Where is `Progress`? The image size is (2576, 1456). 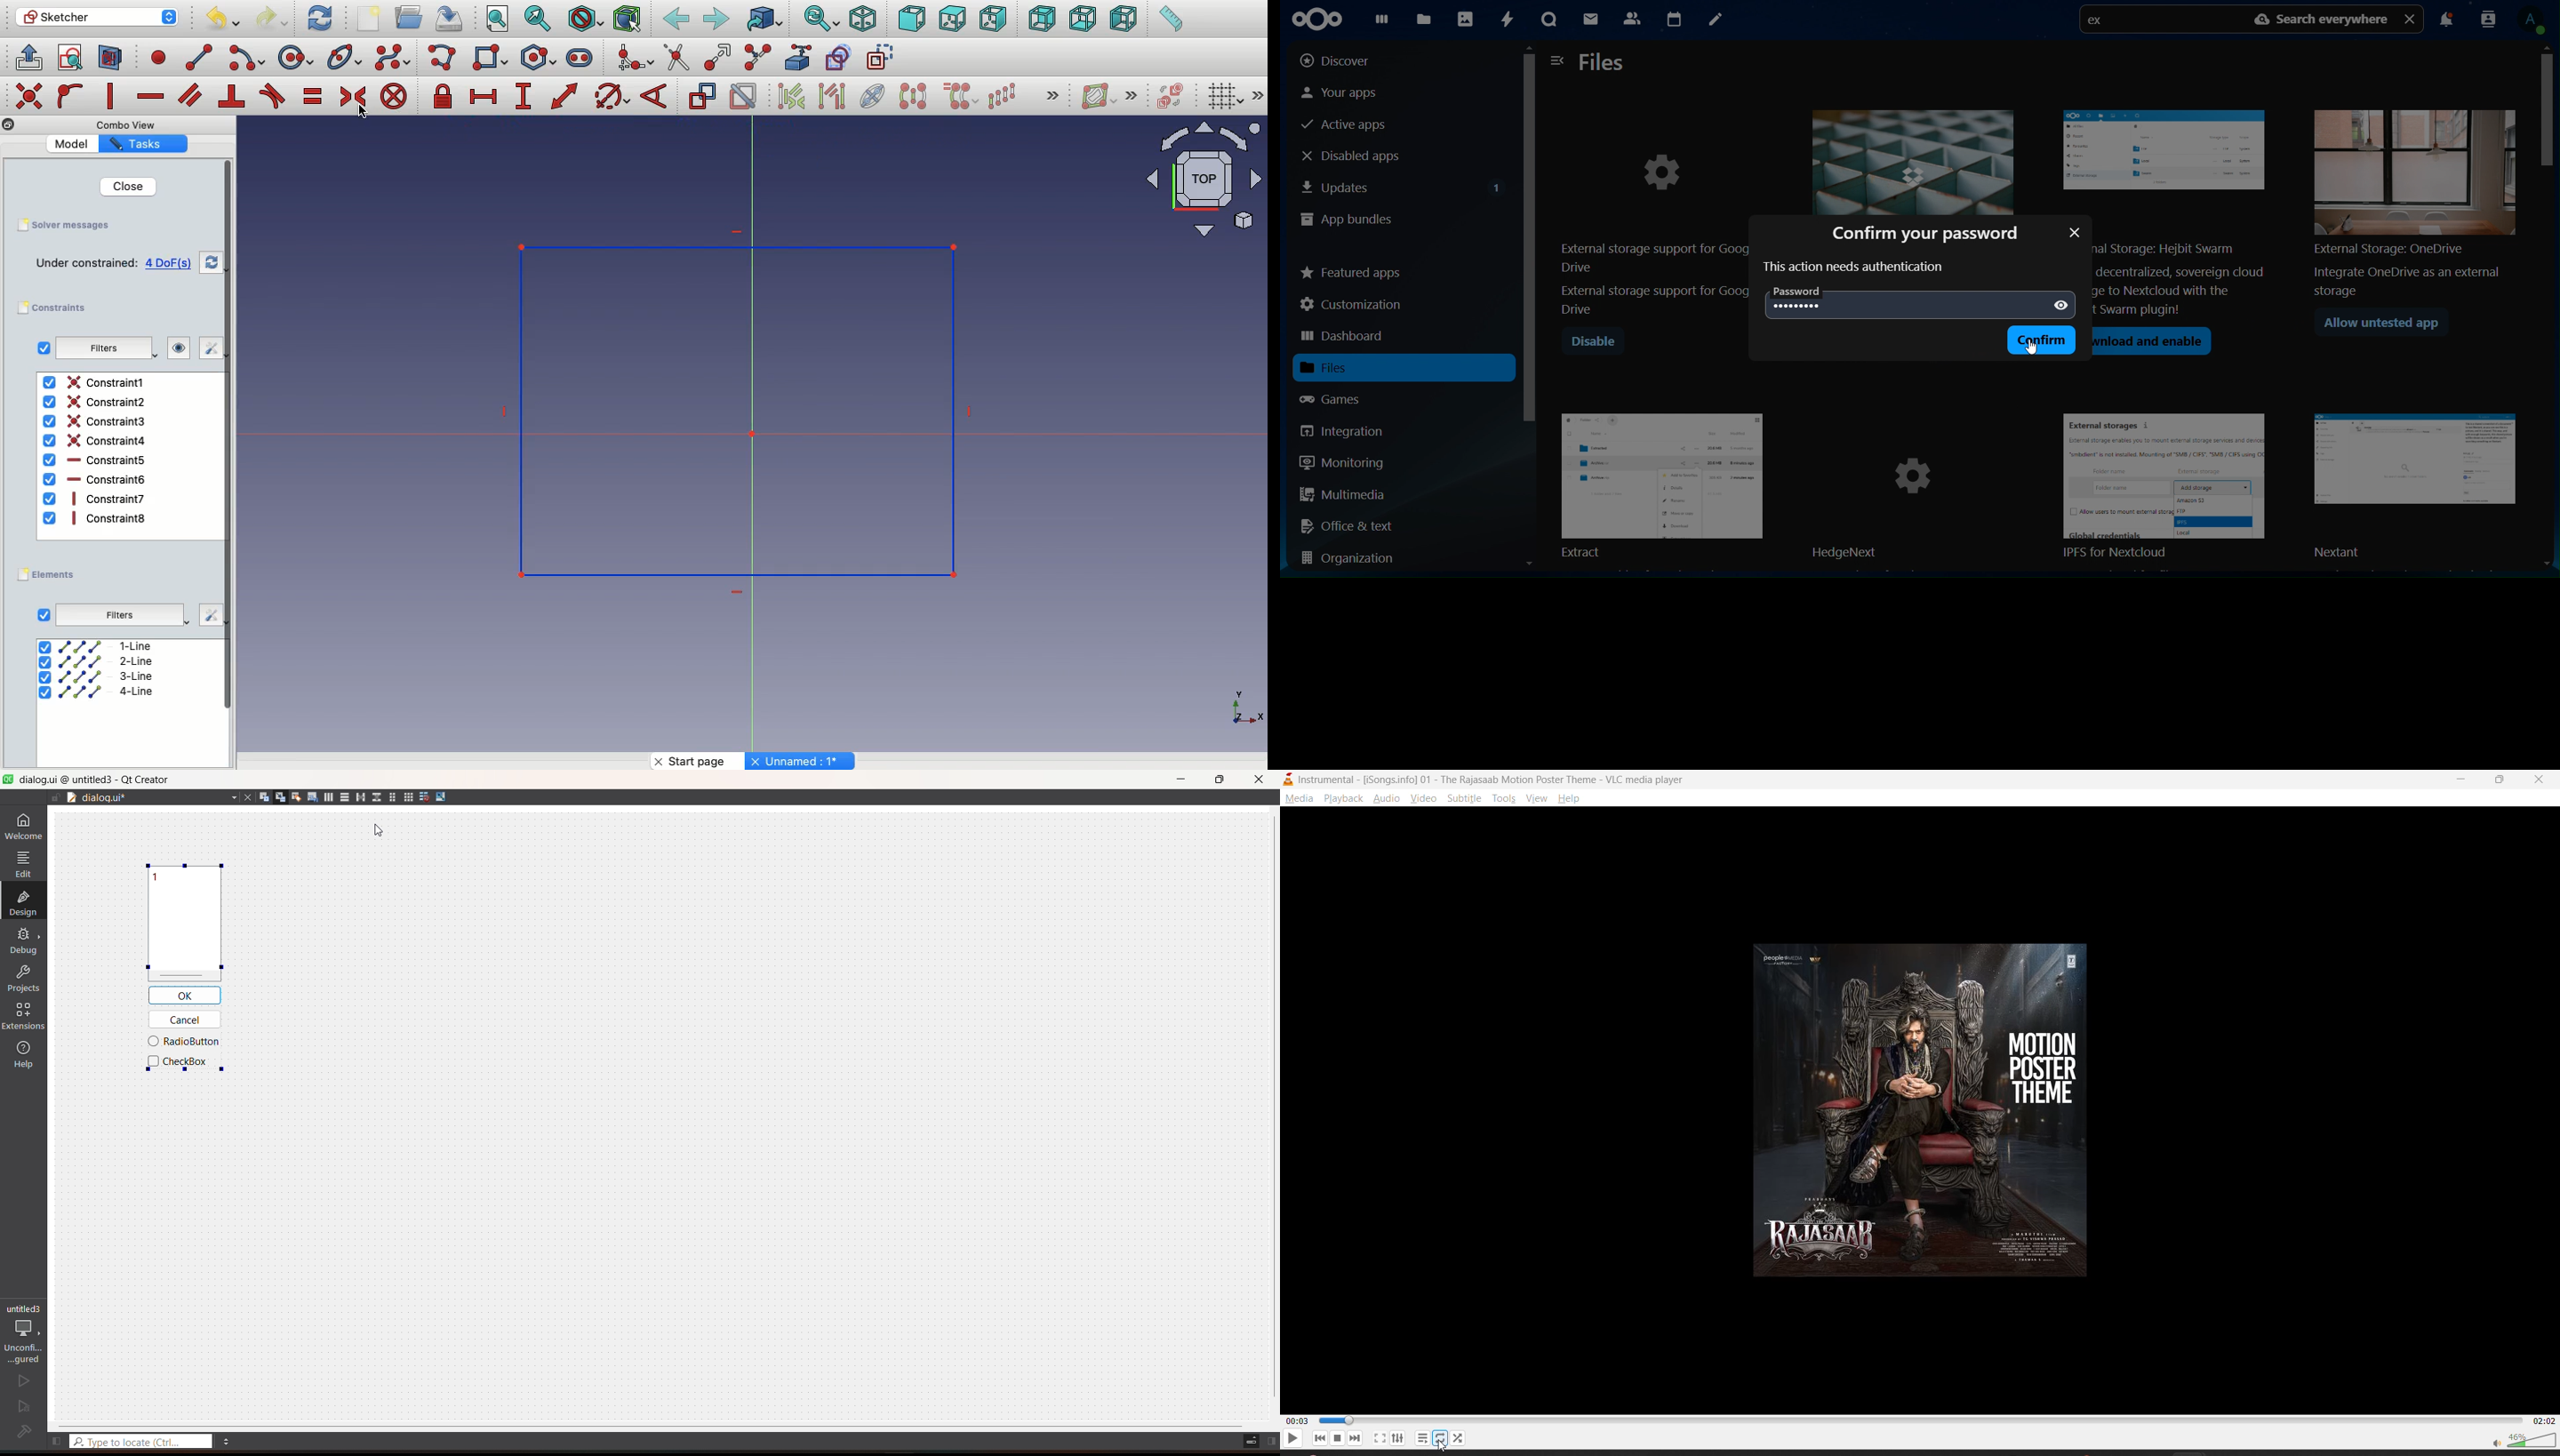
Progress is located at coordinates (1921, 1420).